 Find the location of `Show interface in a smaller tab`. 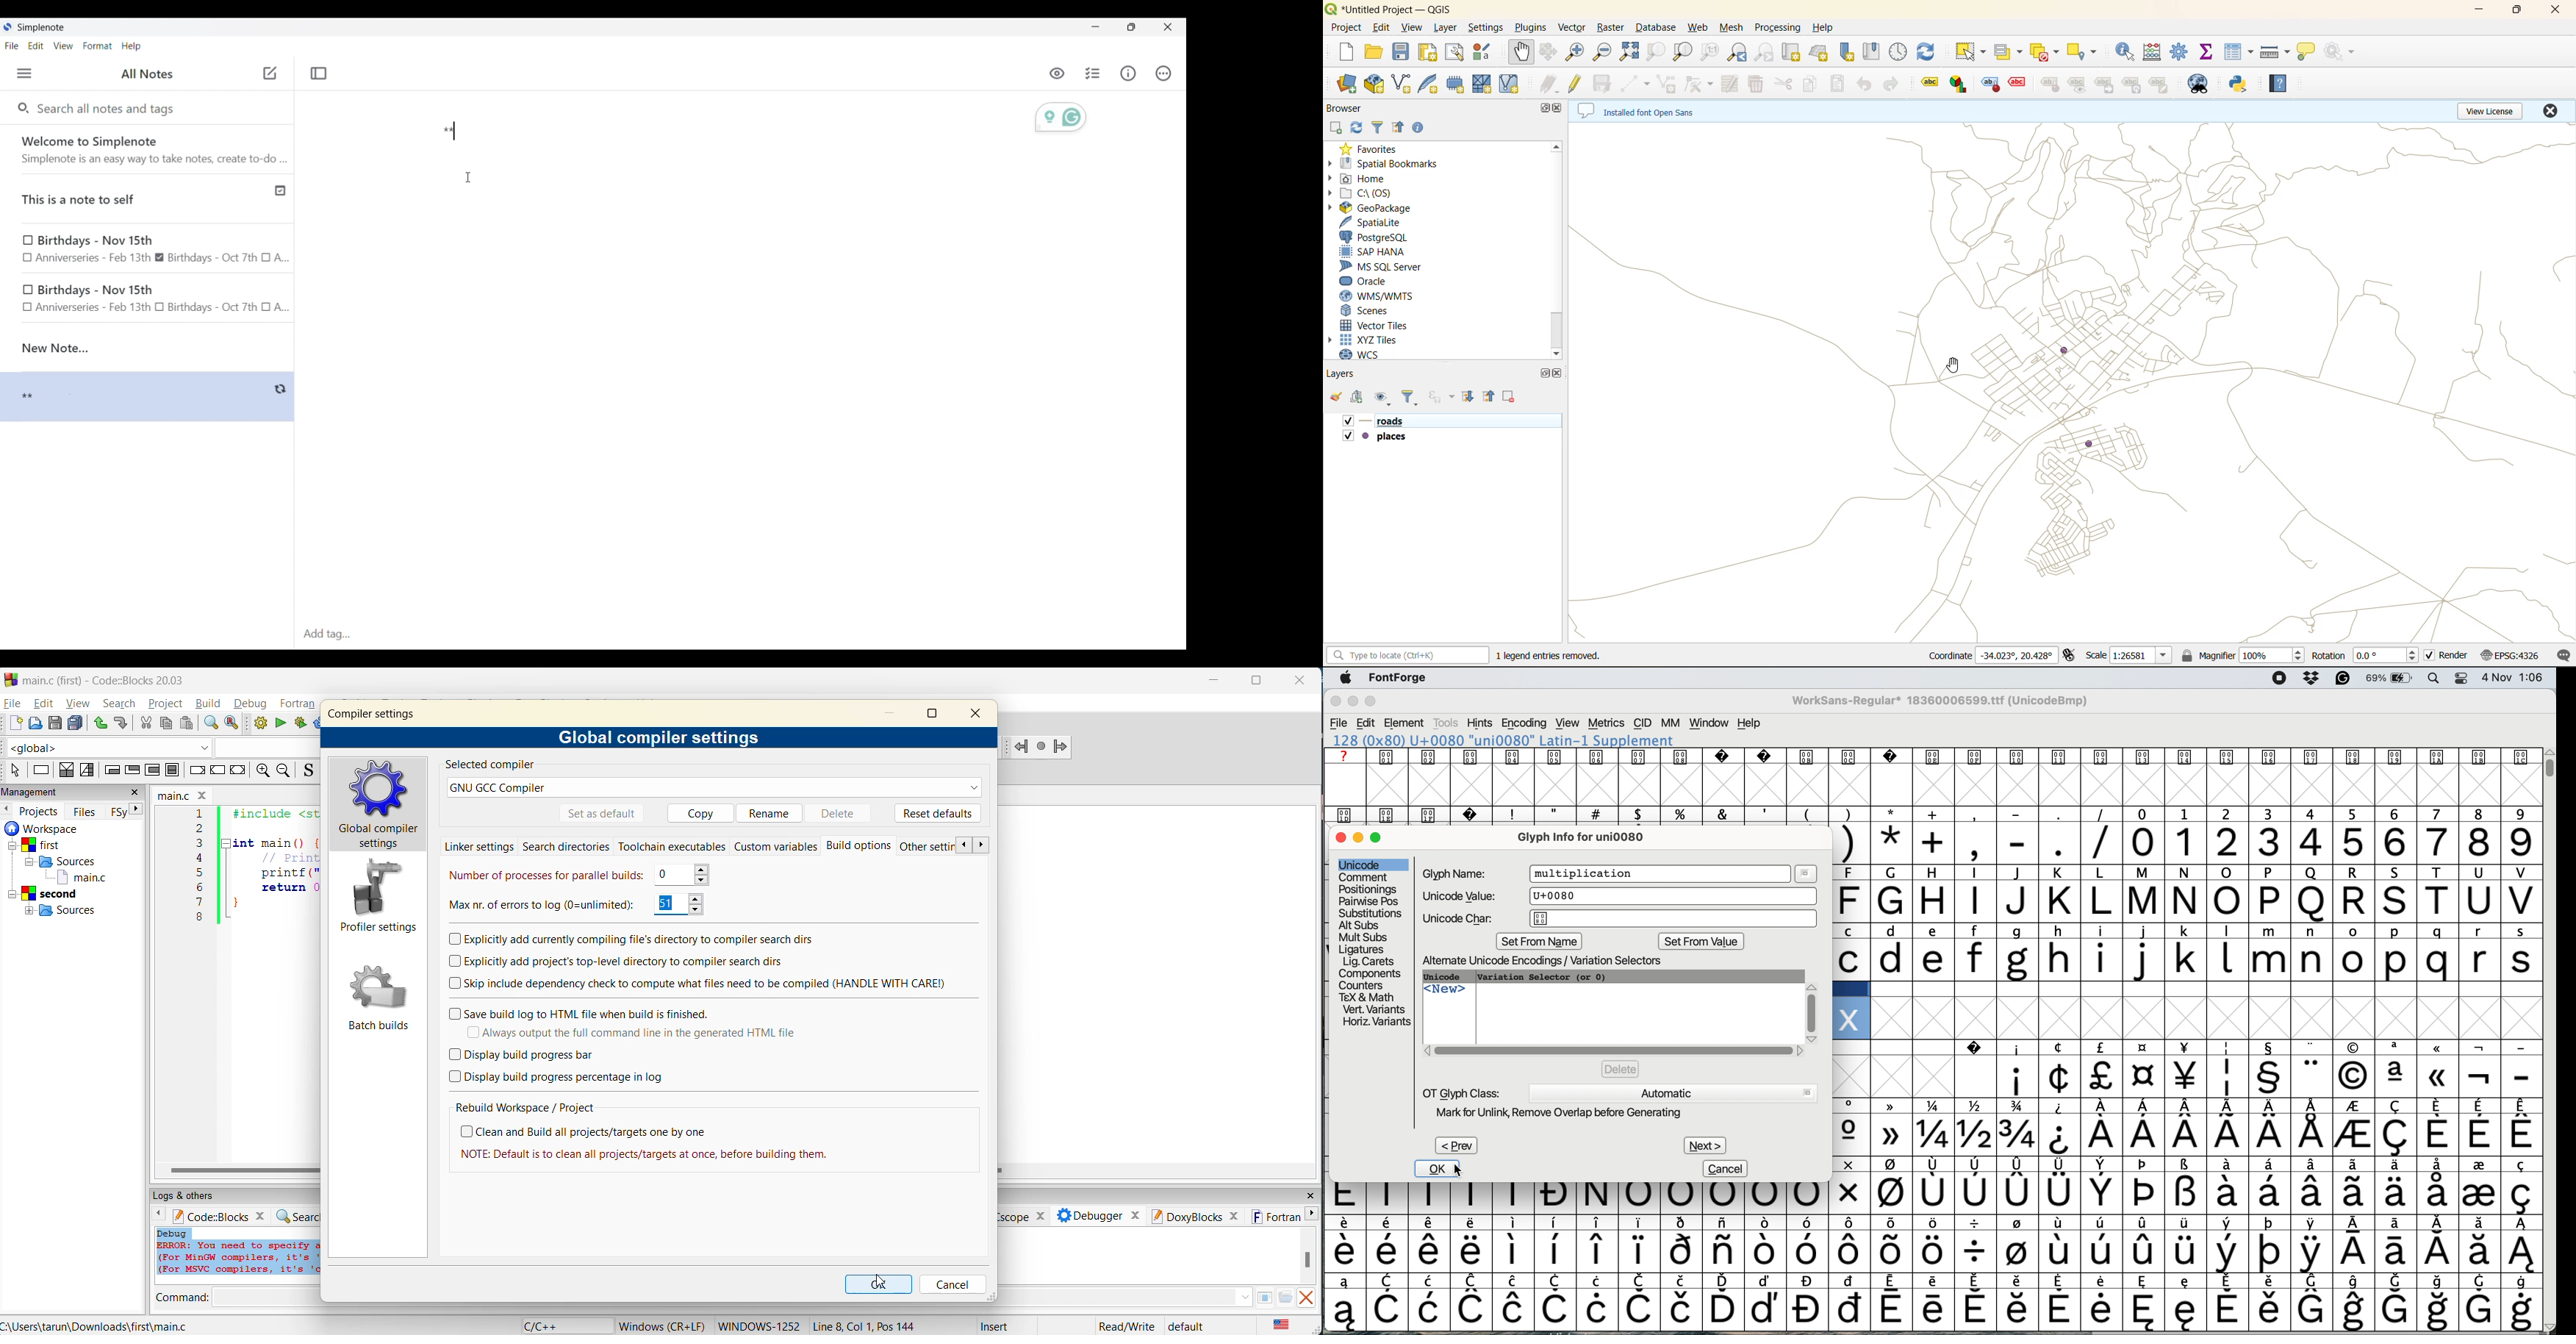

Show interface in a smaller tab is located at coordinates (1131, 27).